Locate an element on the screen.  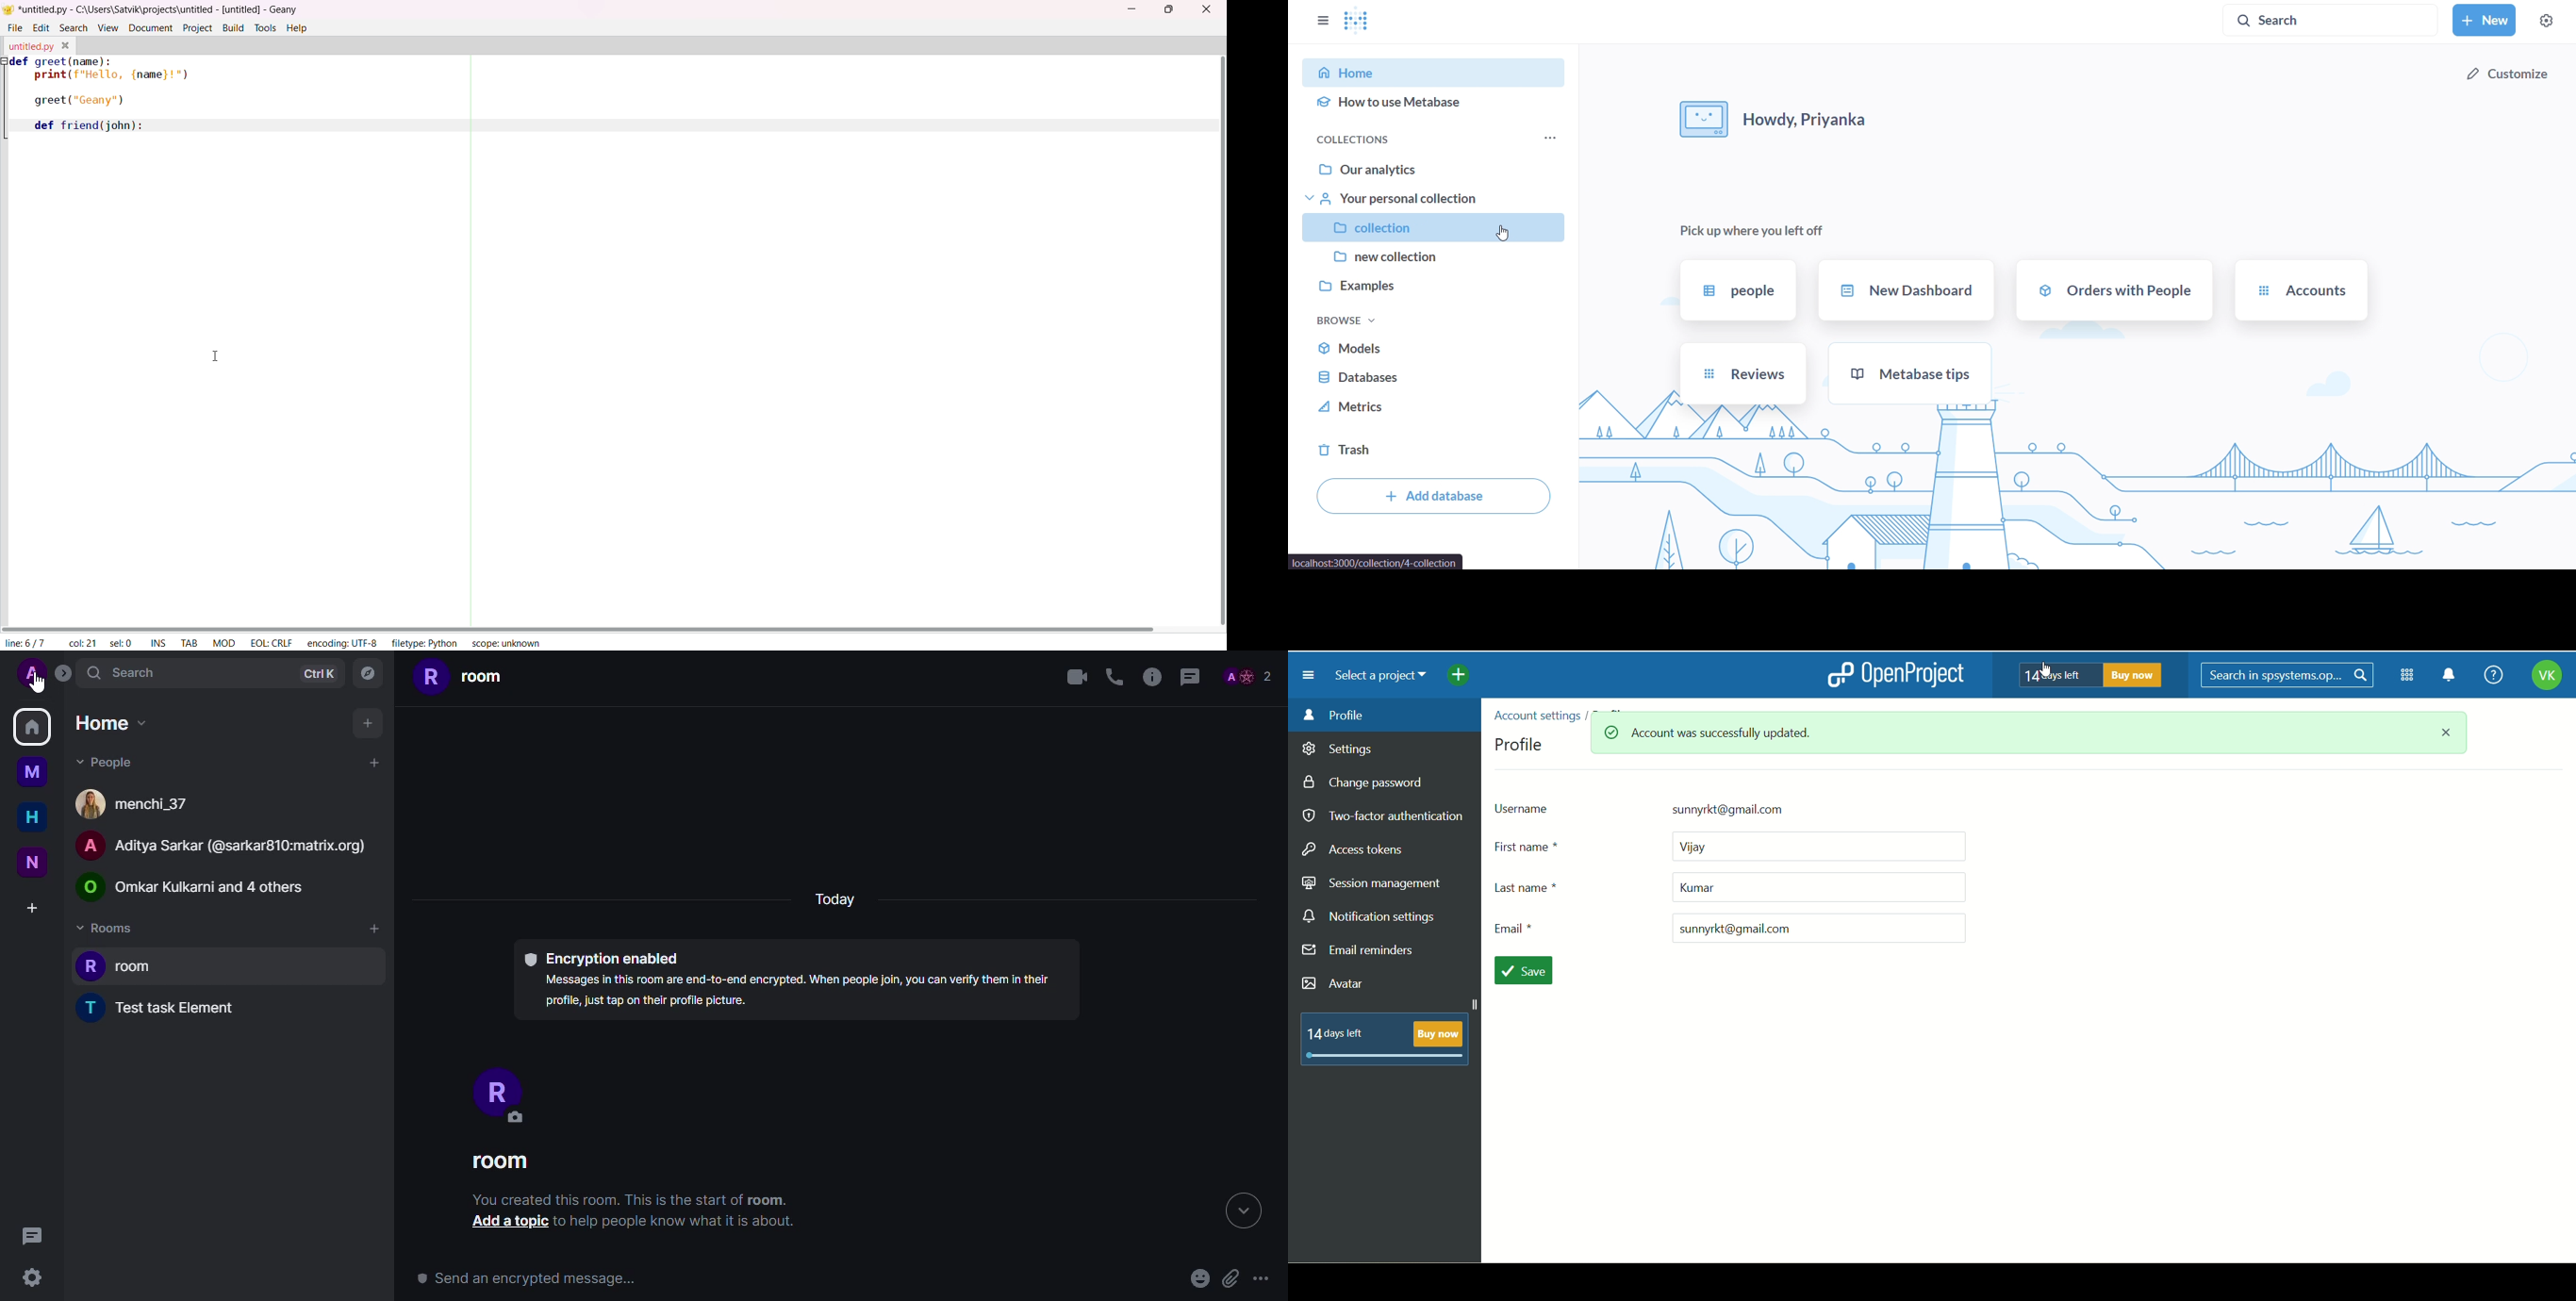
settings is located at coordinates (2550, 19).